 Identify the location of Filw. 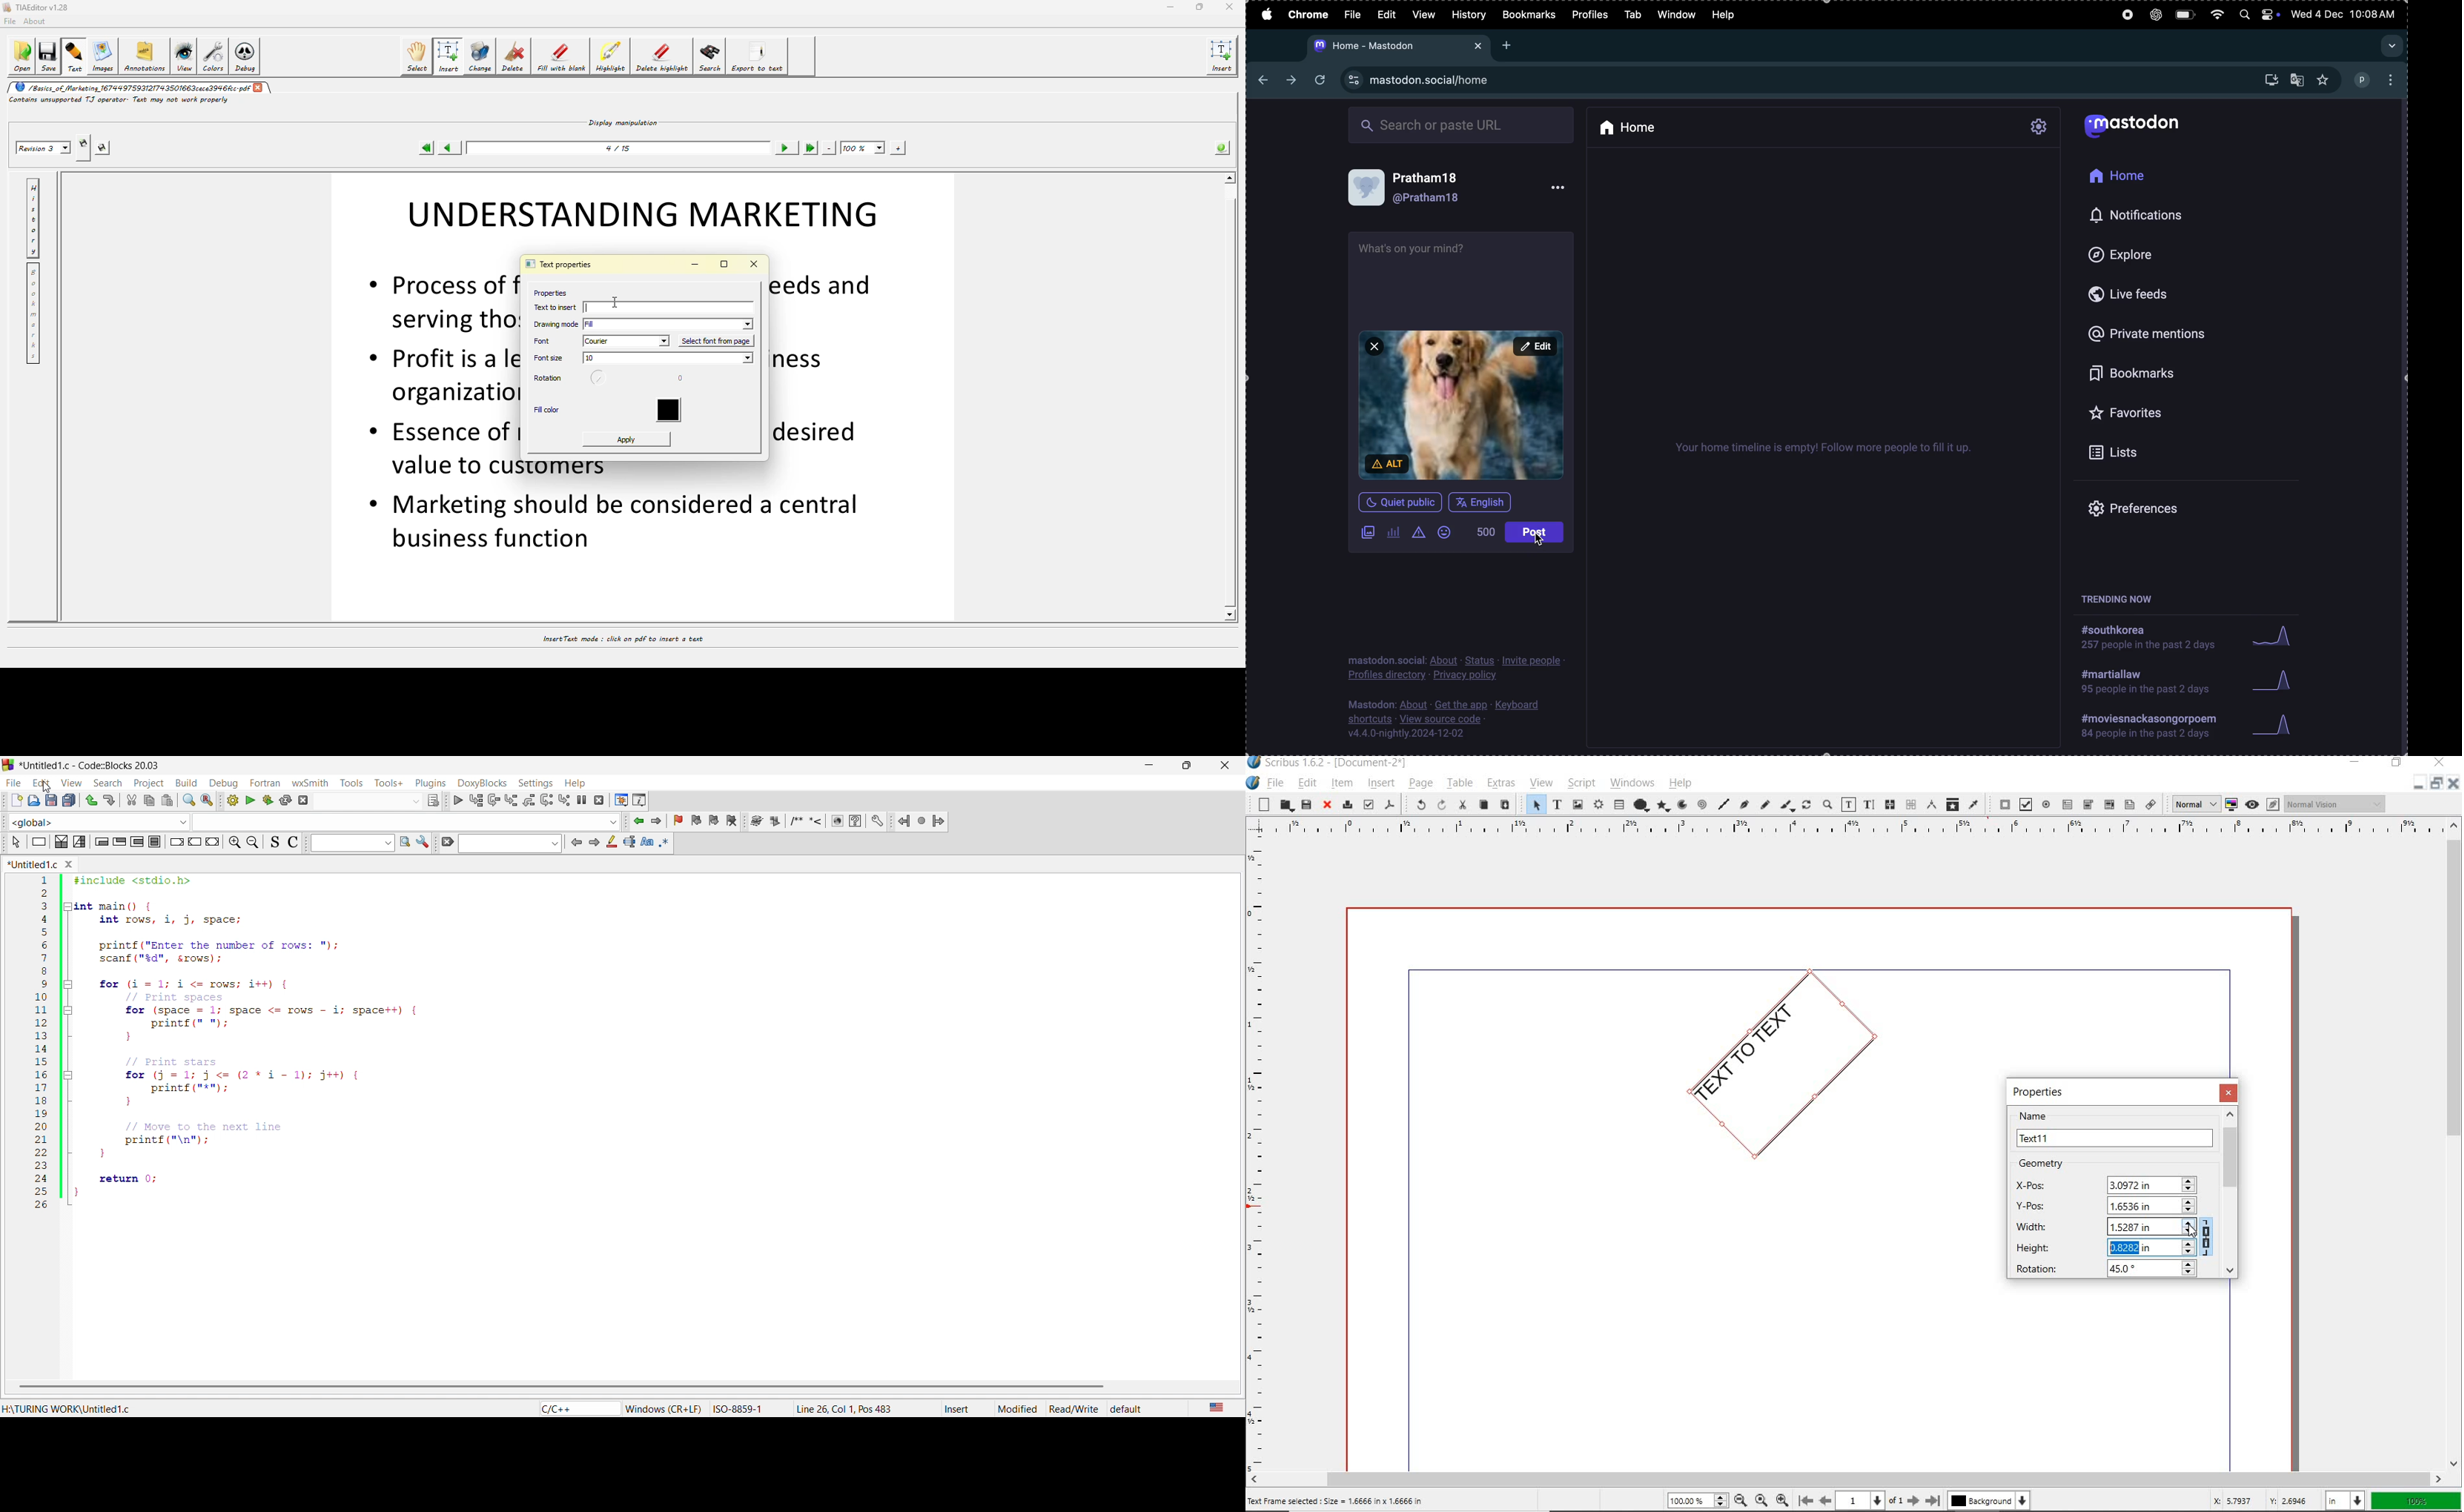
(1353, 13).